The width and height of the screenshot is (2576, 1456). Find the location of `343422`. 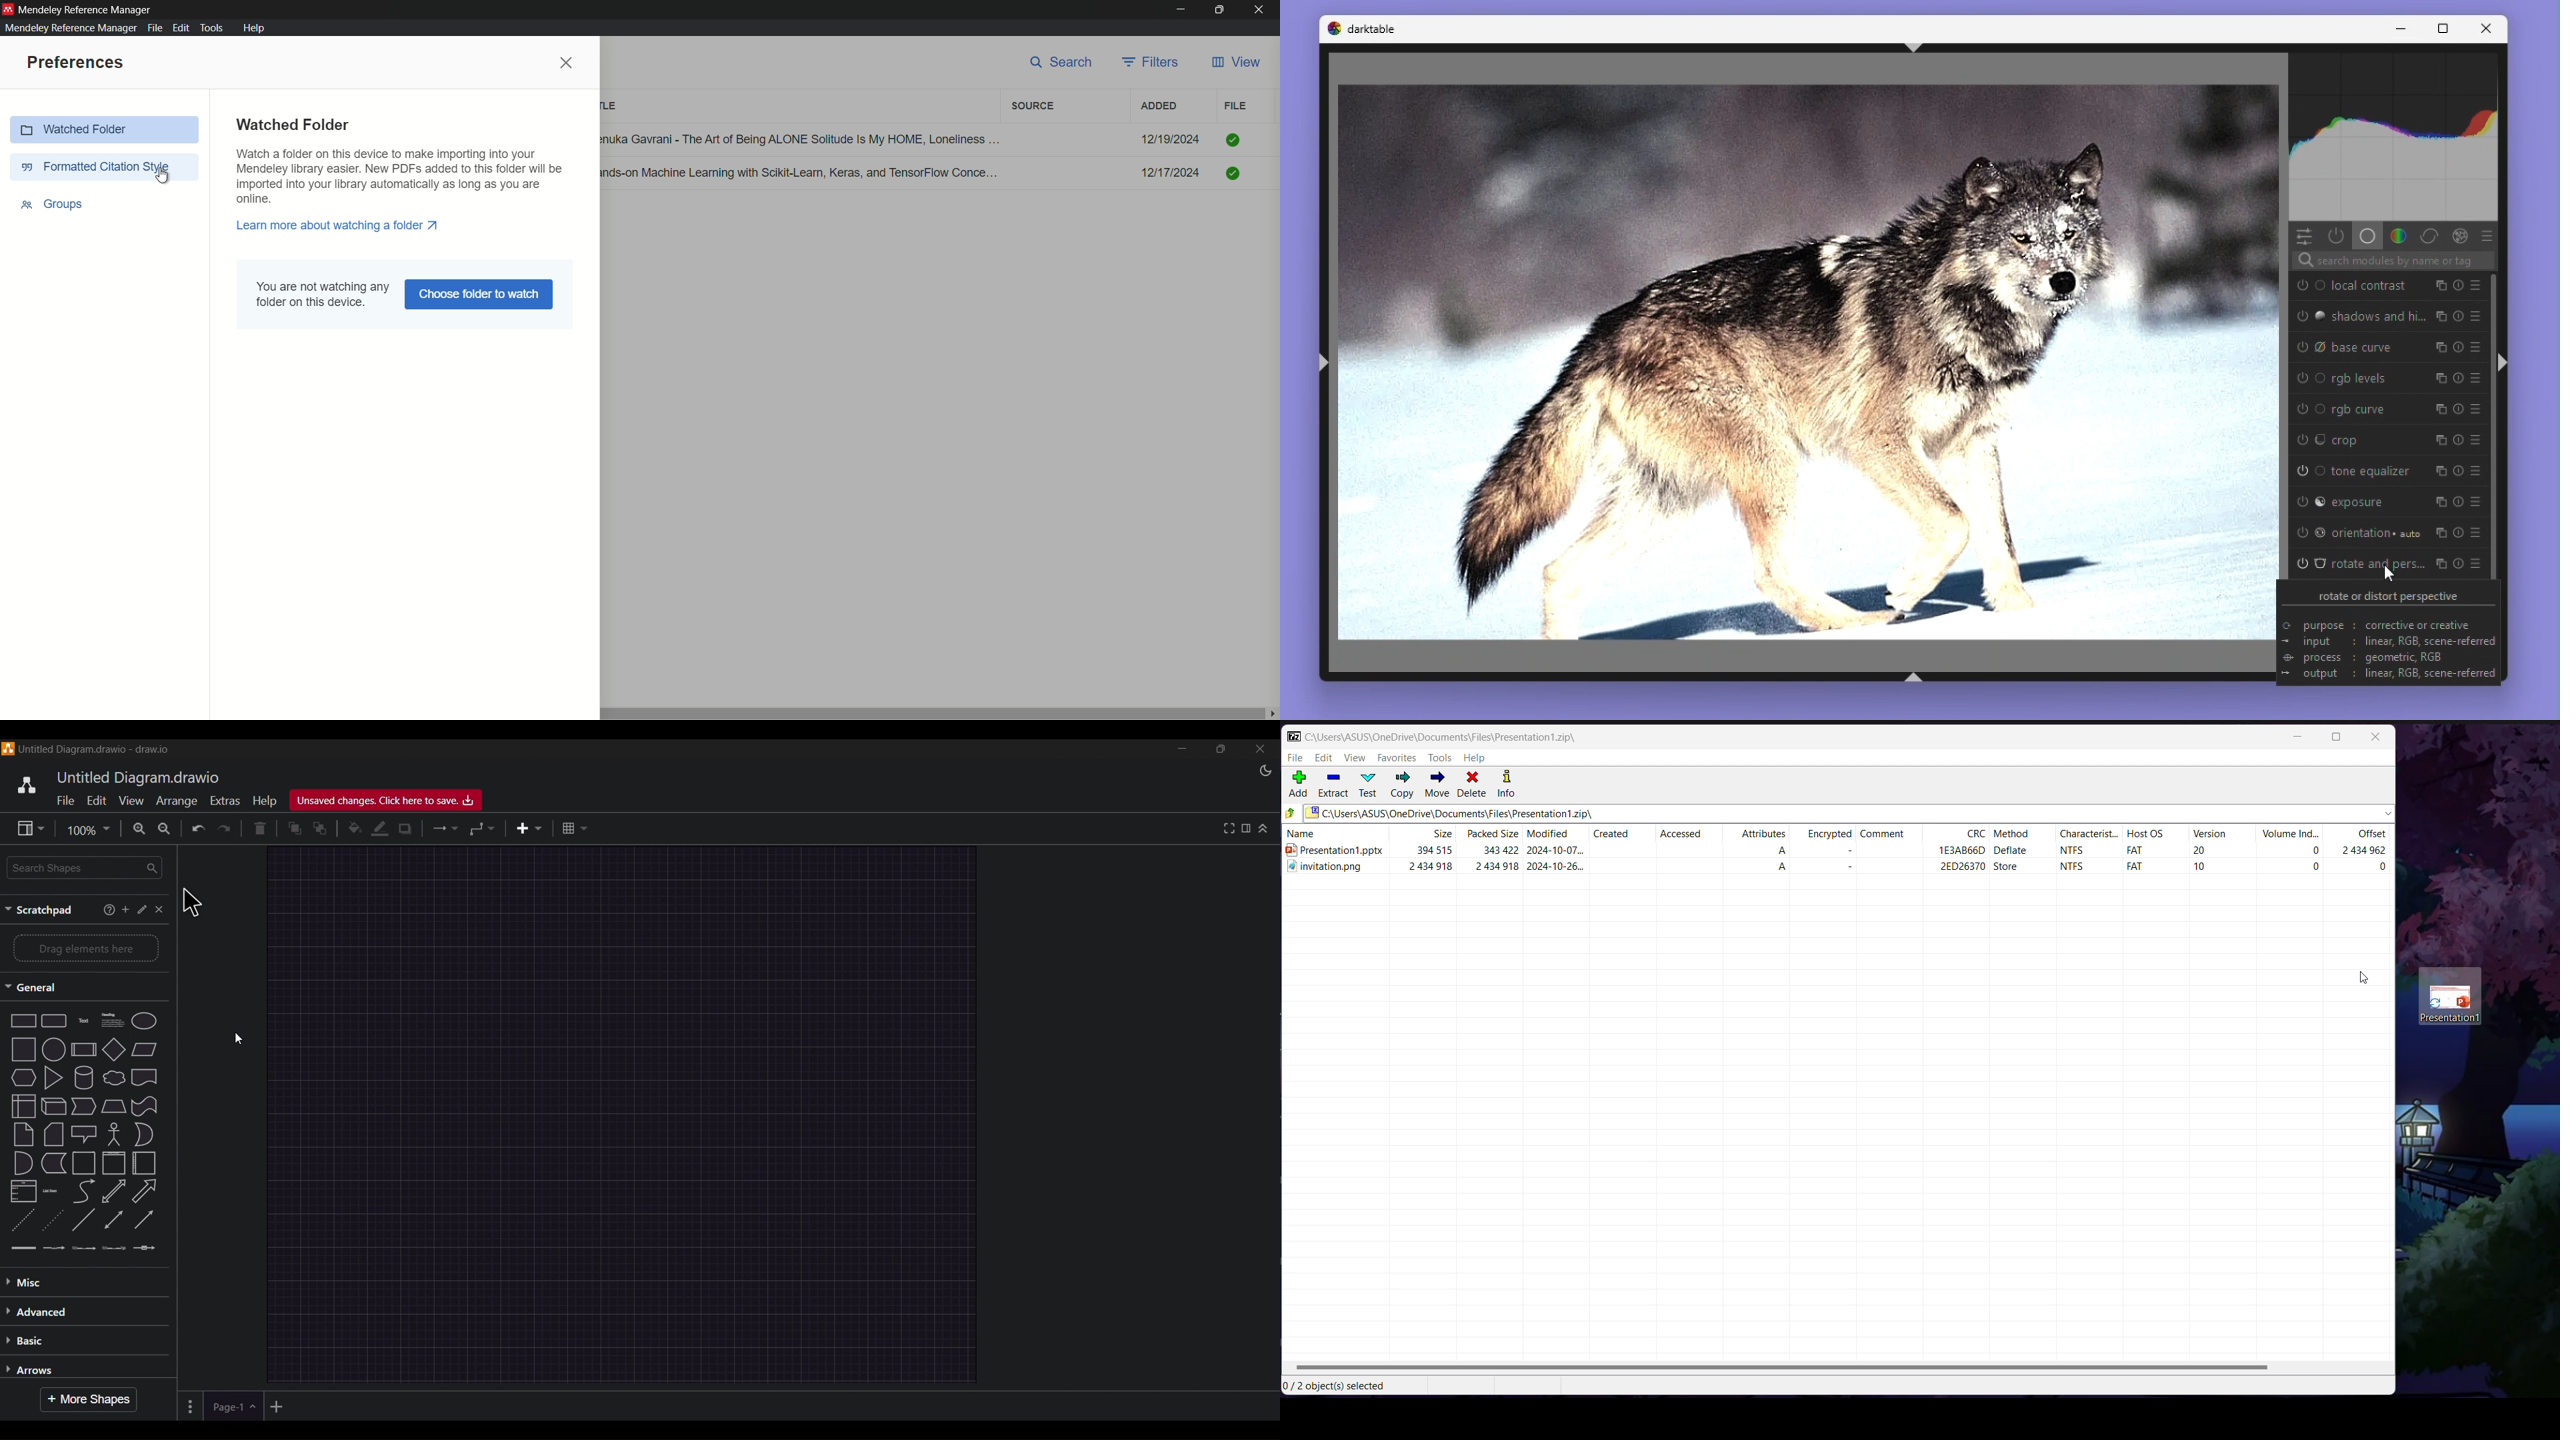

343422 is located at coordinates (1499, 850).